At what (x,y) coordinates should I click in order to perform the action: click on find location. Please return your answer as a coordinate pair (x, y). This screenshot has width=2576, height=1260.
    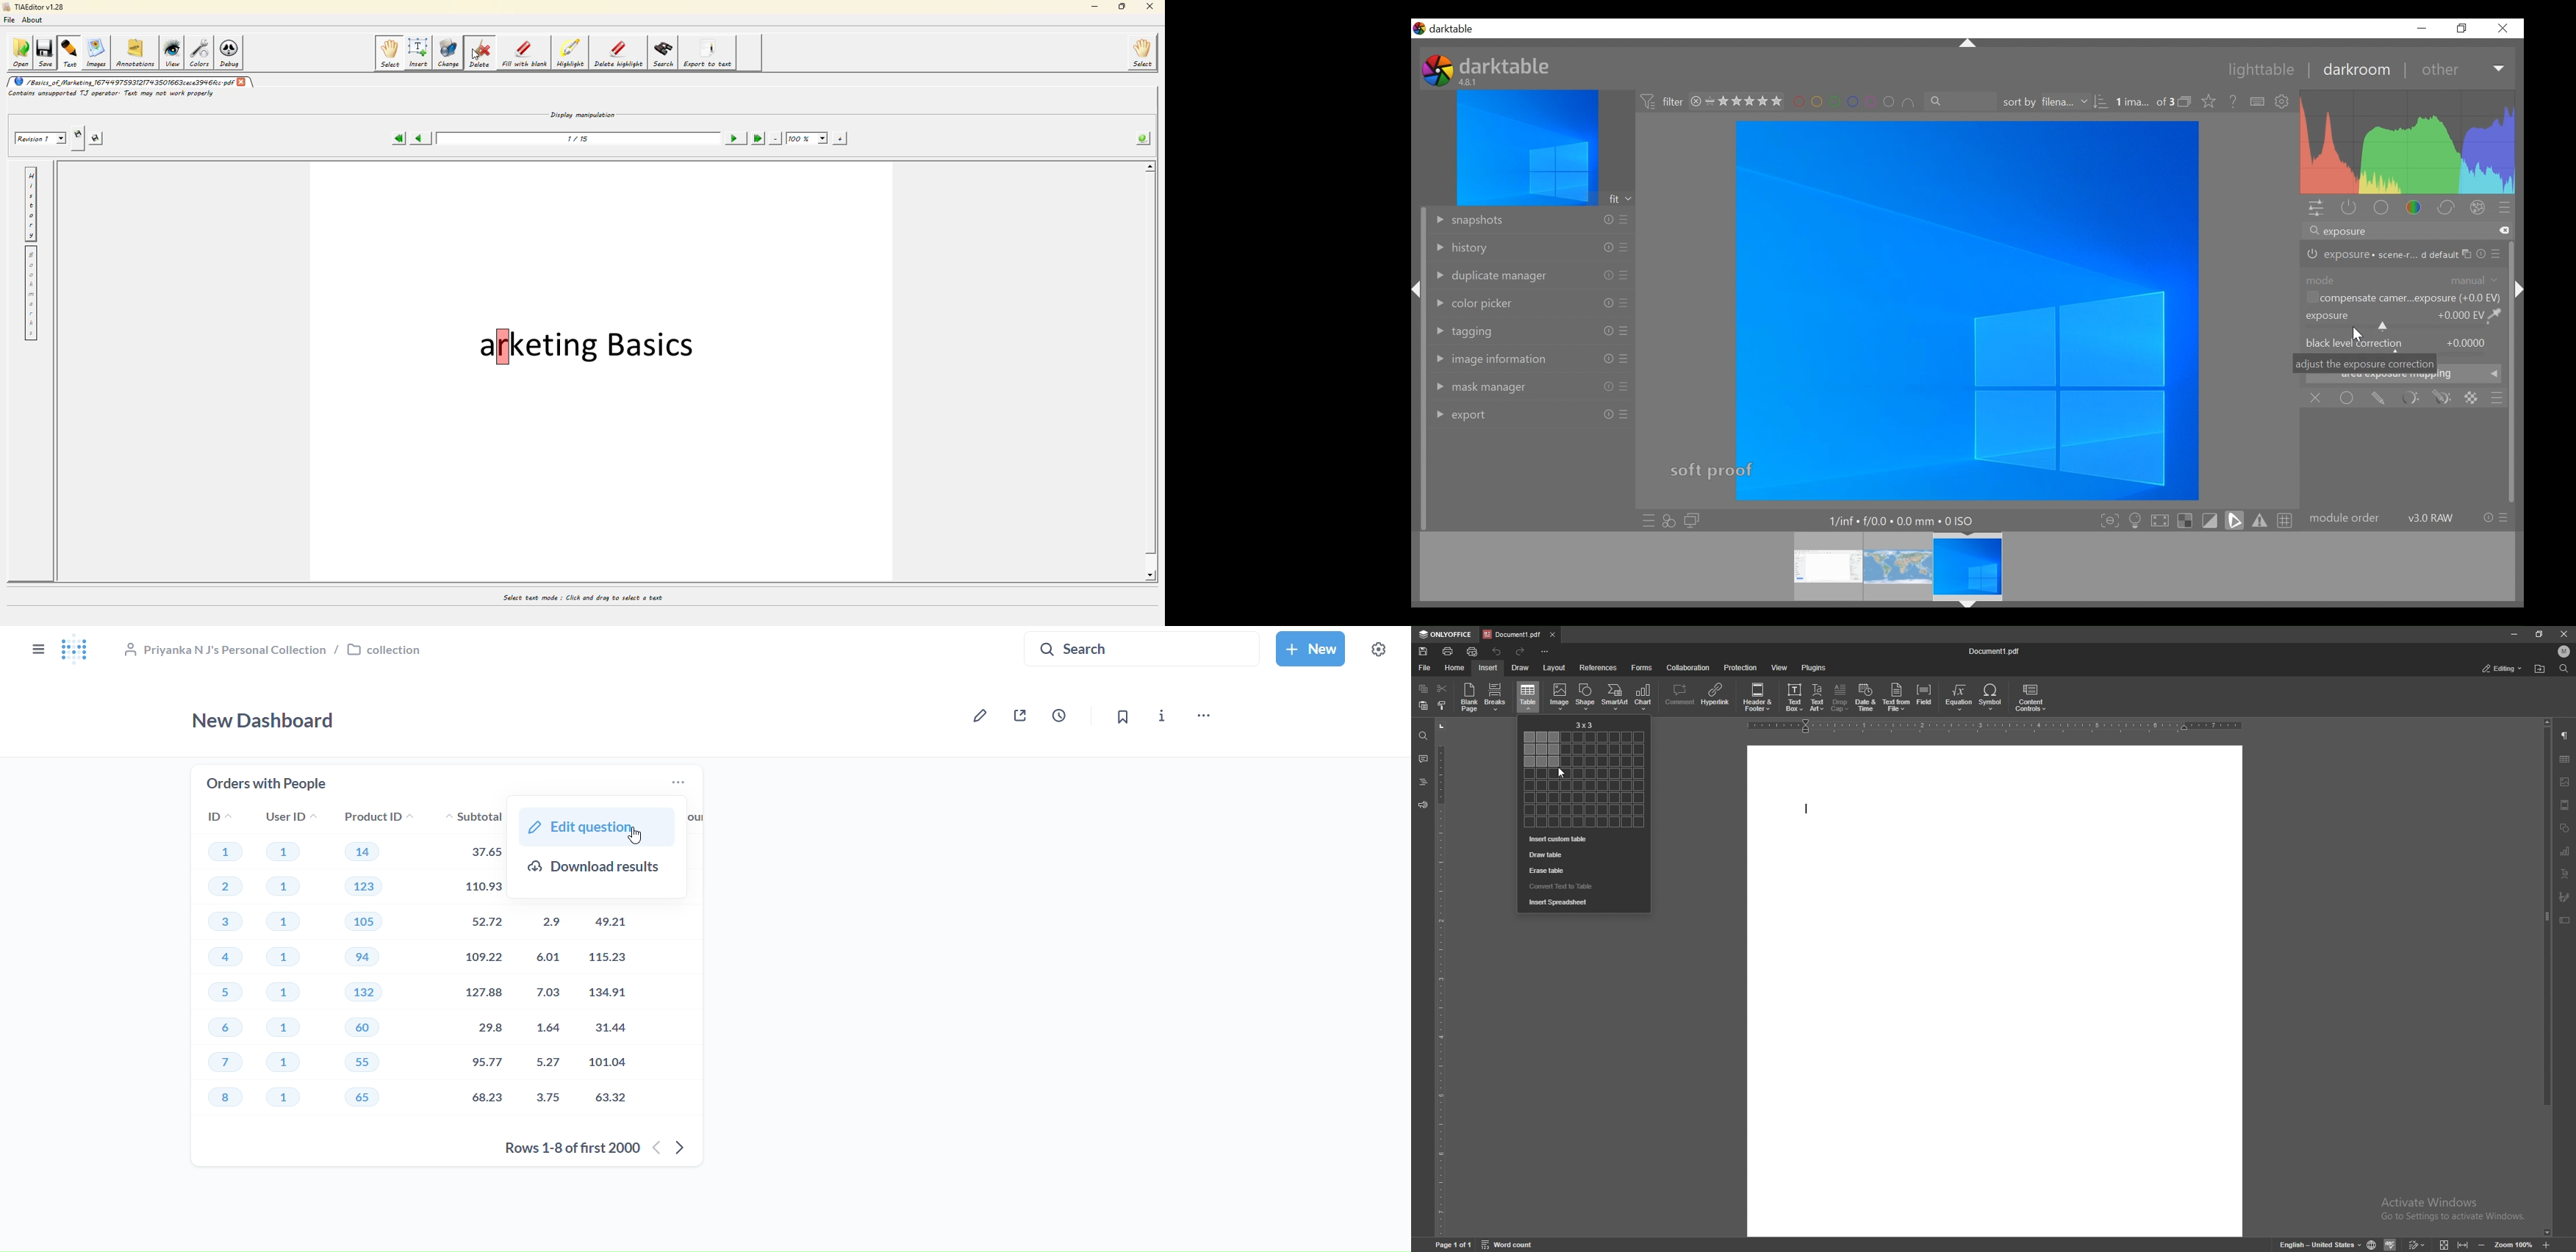
    Looking at the image, I should click on (2540, 668).